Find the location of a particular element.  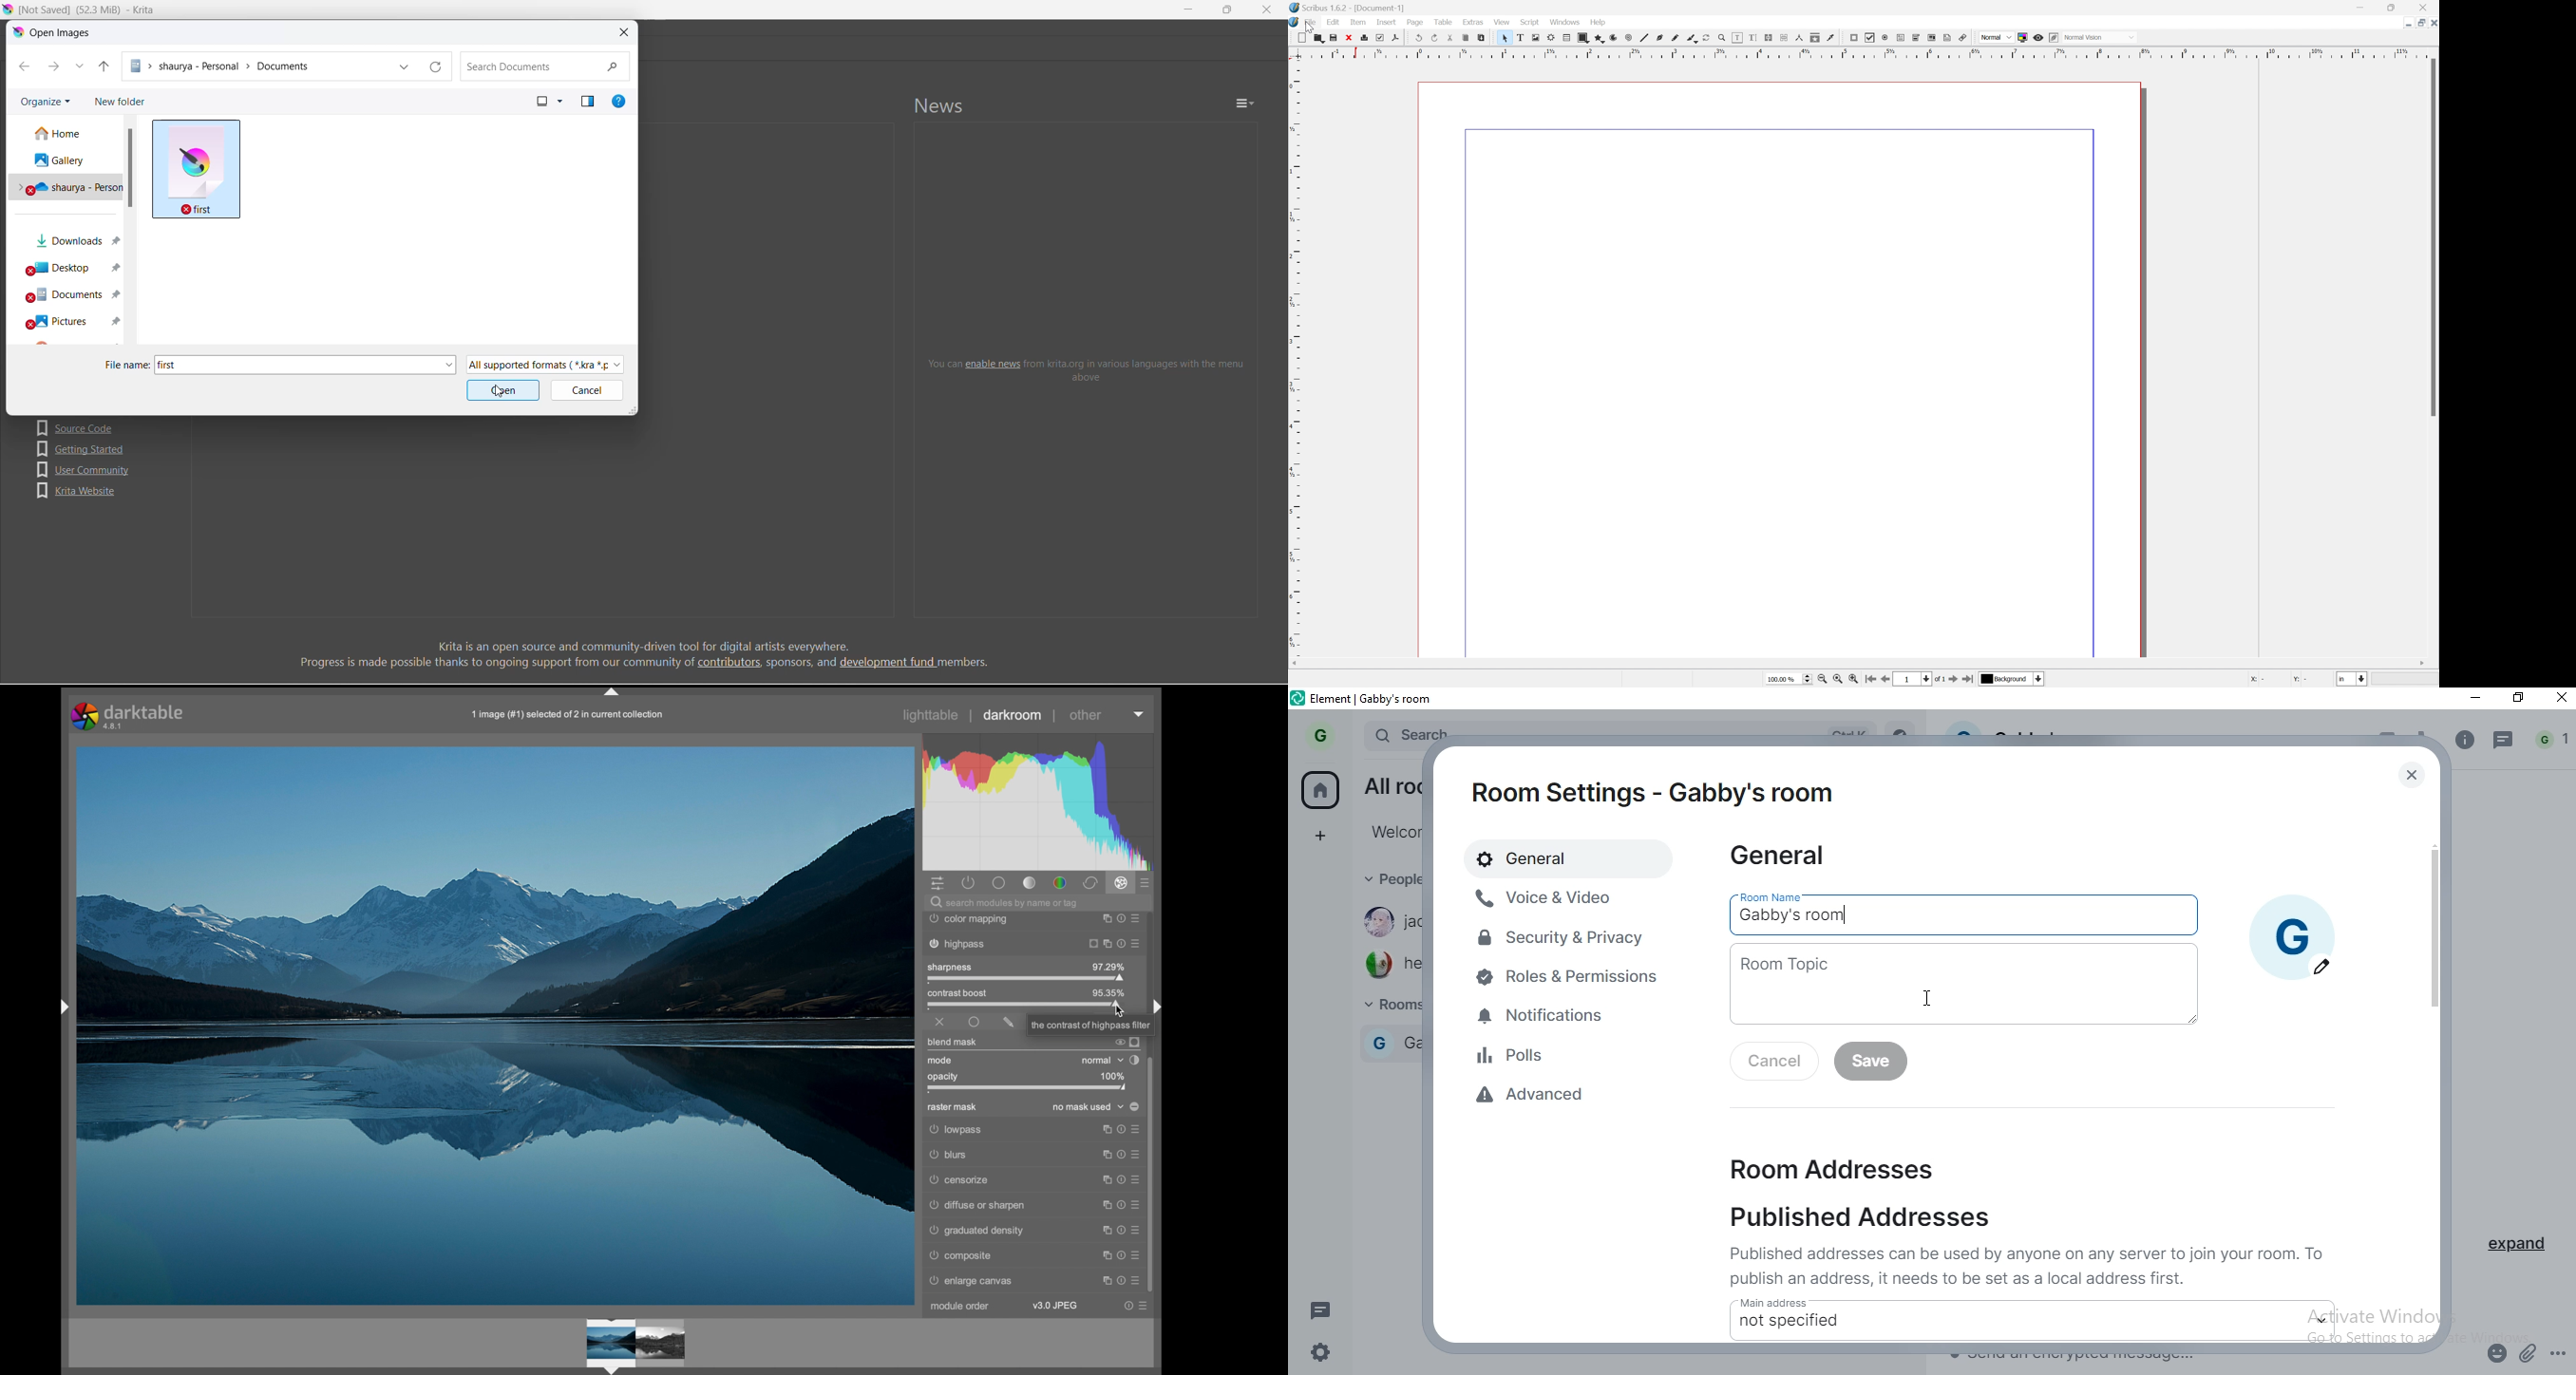

Close is located at coordinates (2433, 22).